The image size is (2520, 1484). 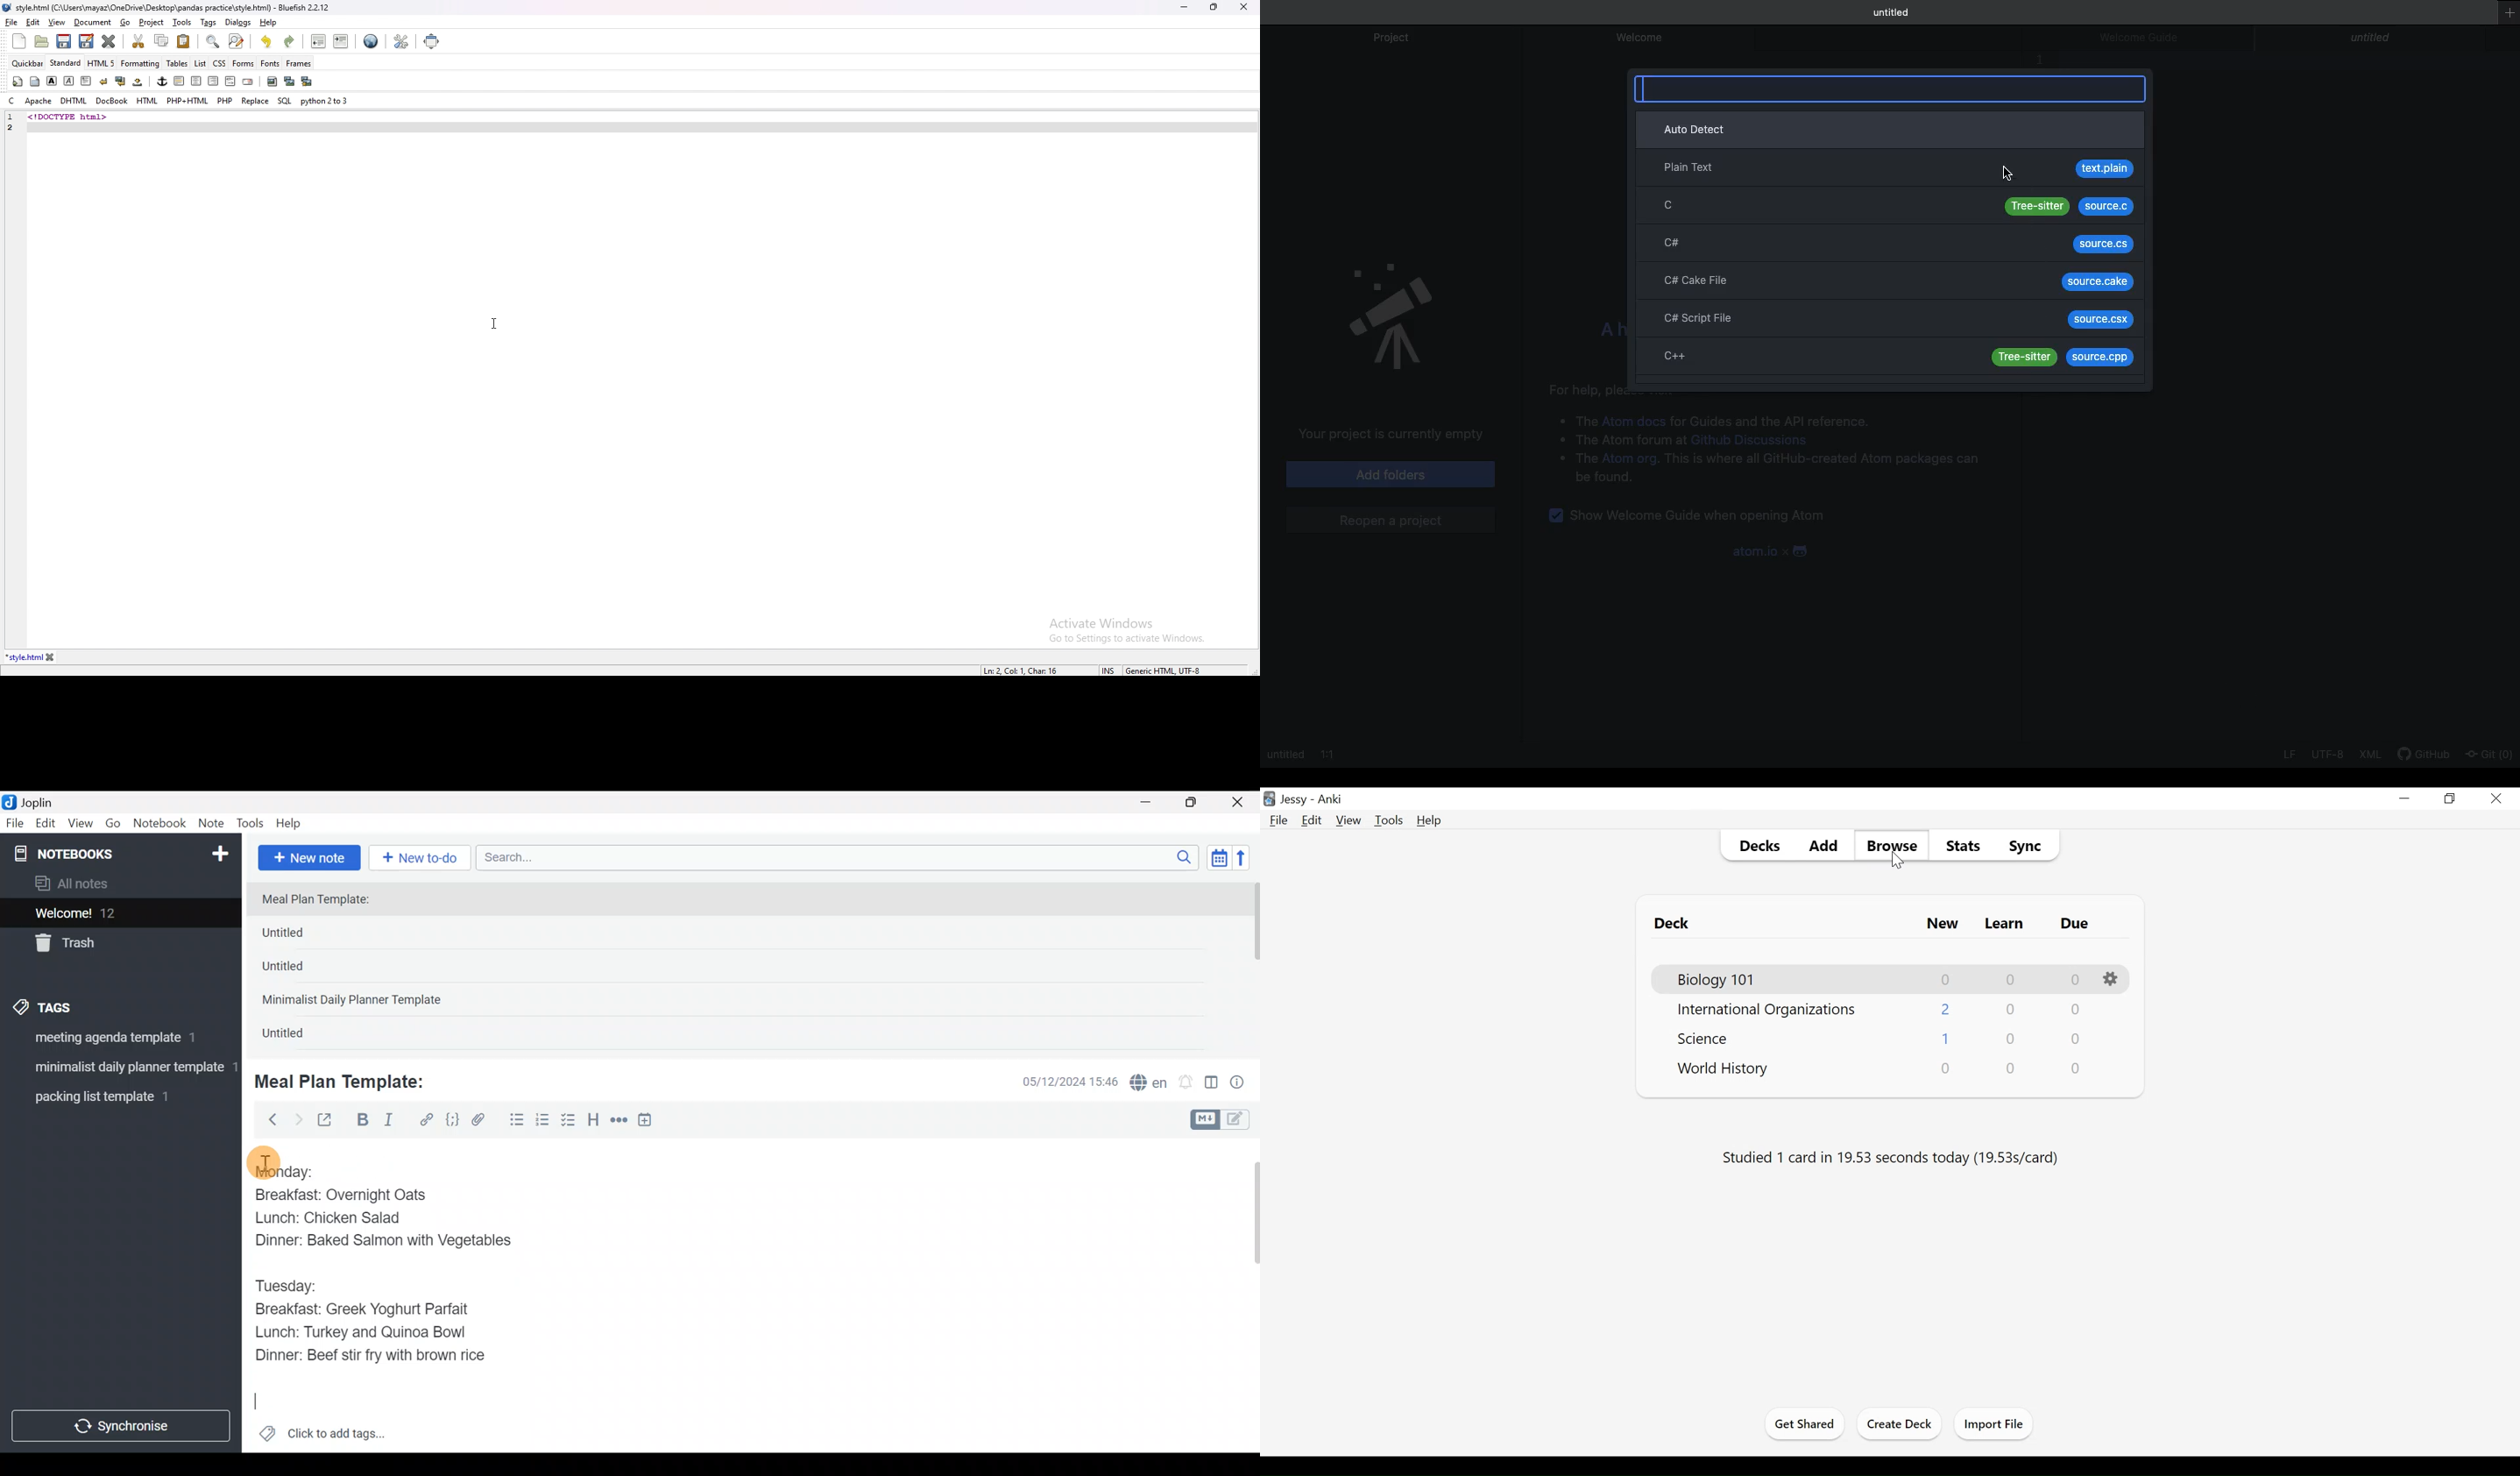 I want to click on Date & time, so click(x=1060, y=1082).